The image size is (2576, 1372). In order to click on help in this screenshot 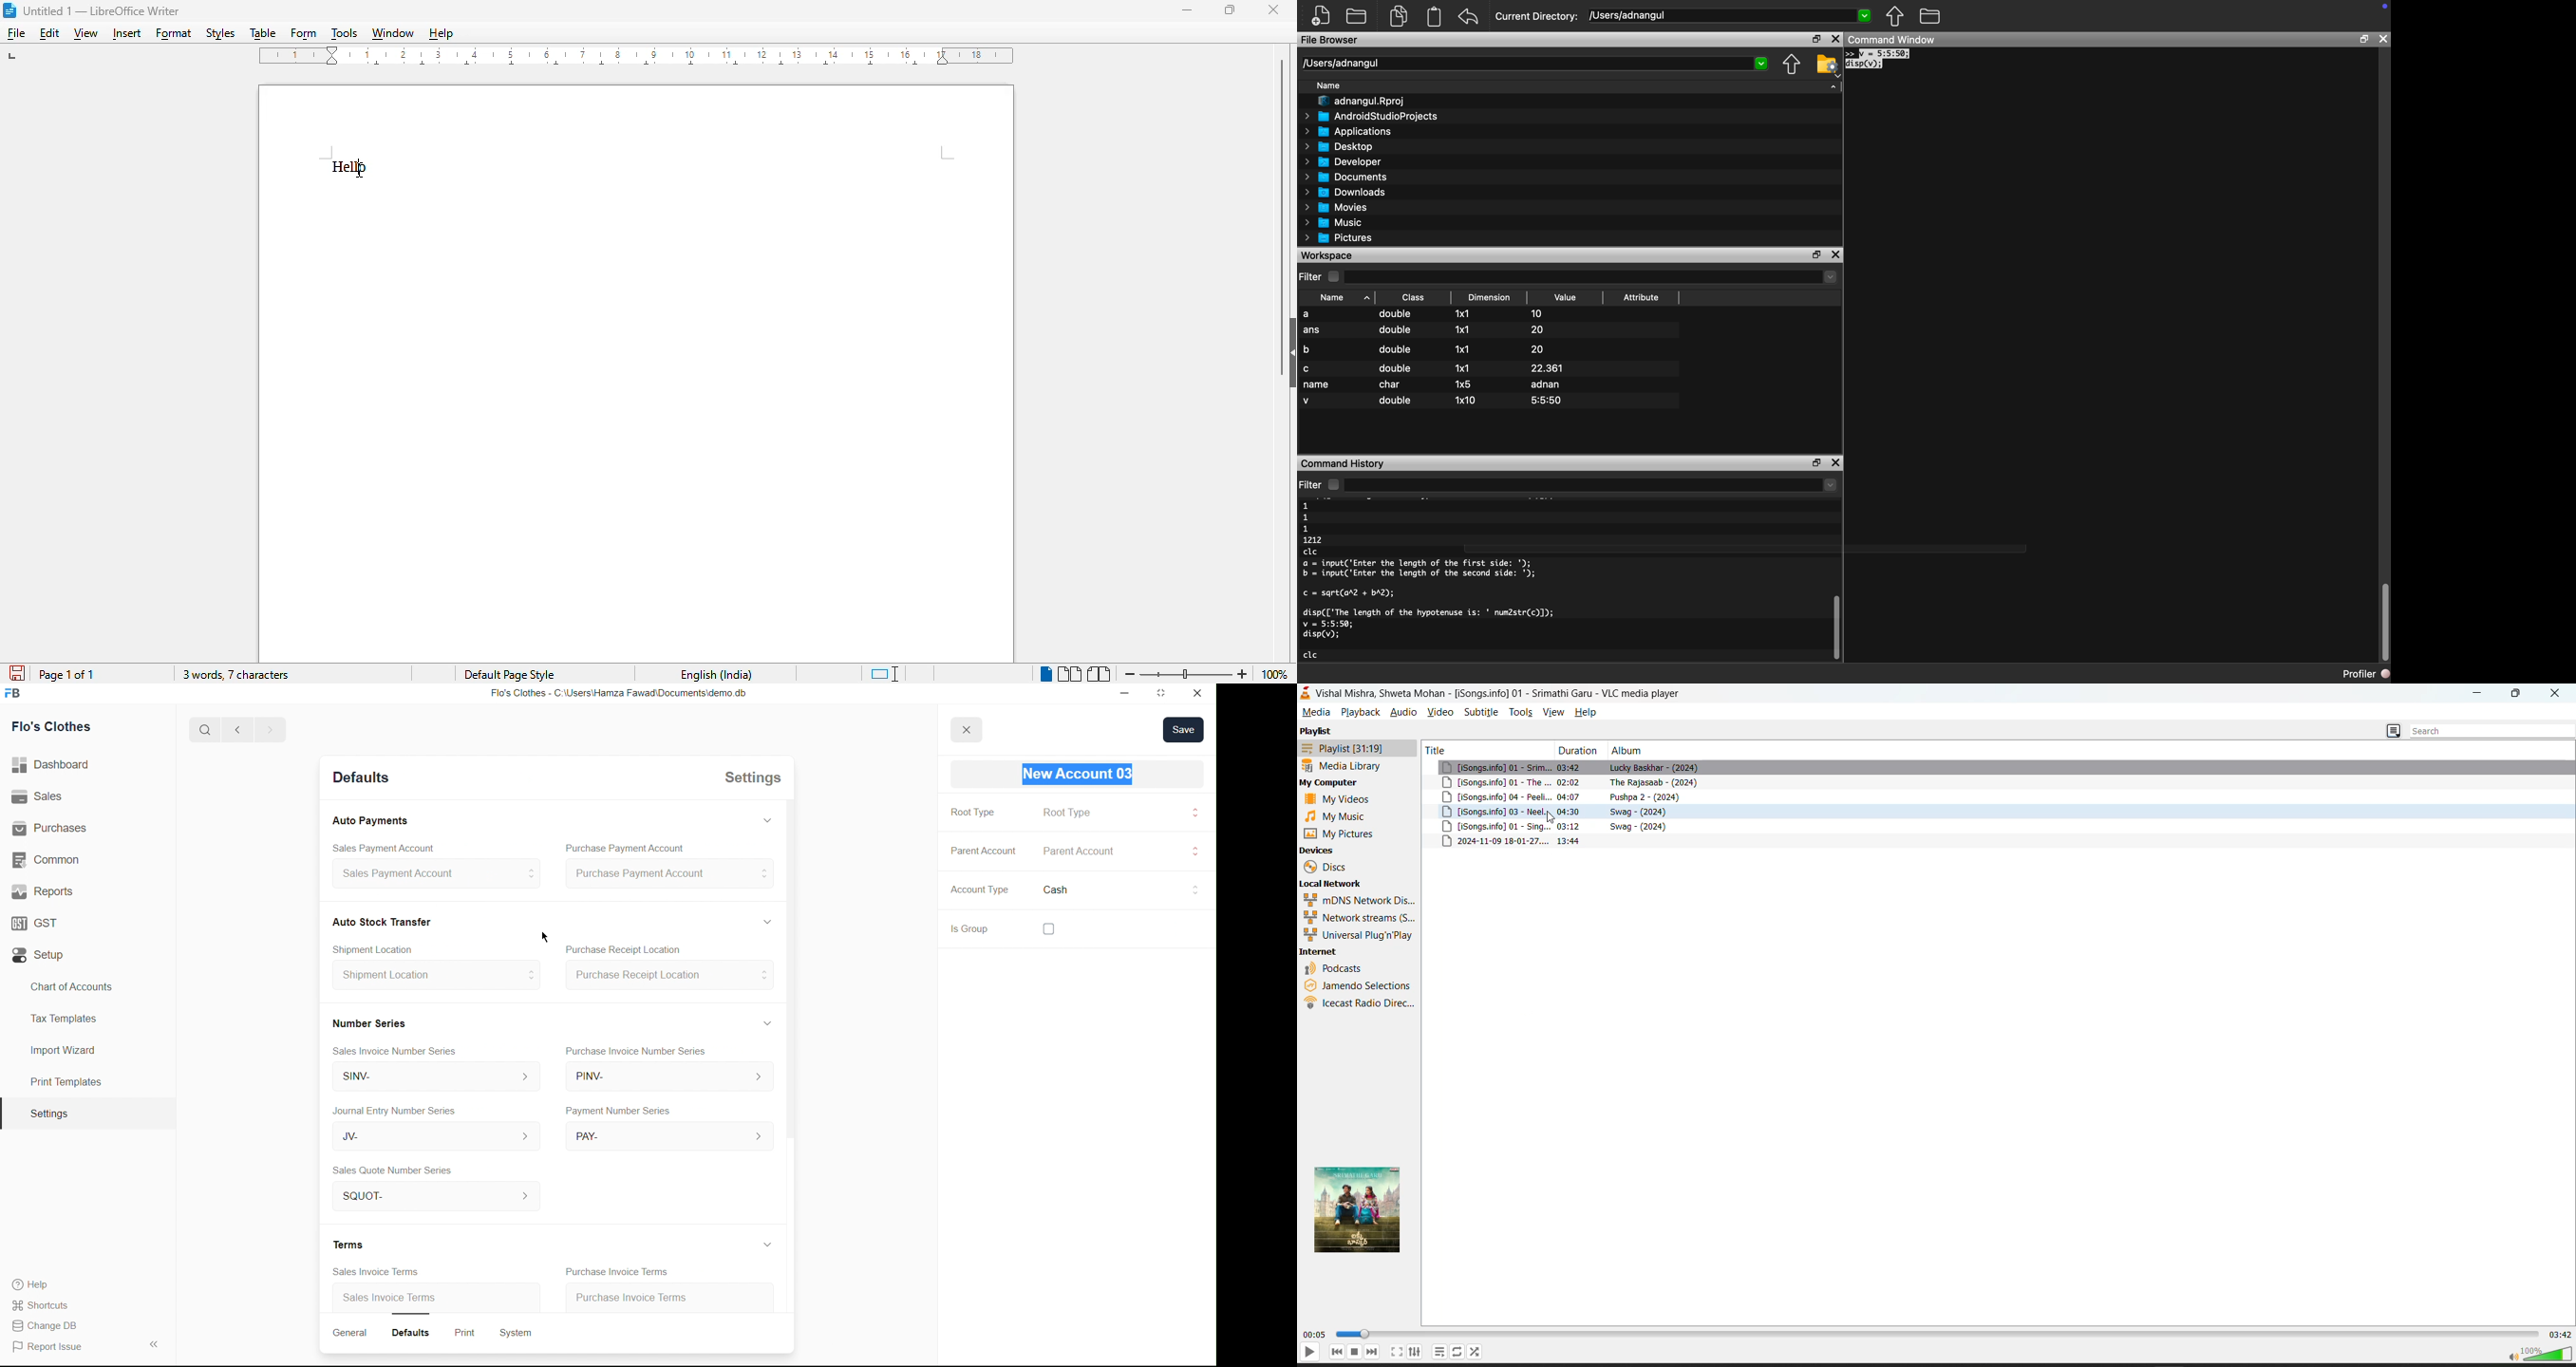, I will do `click(441, 33)`.